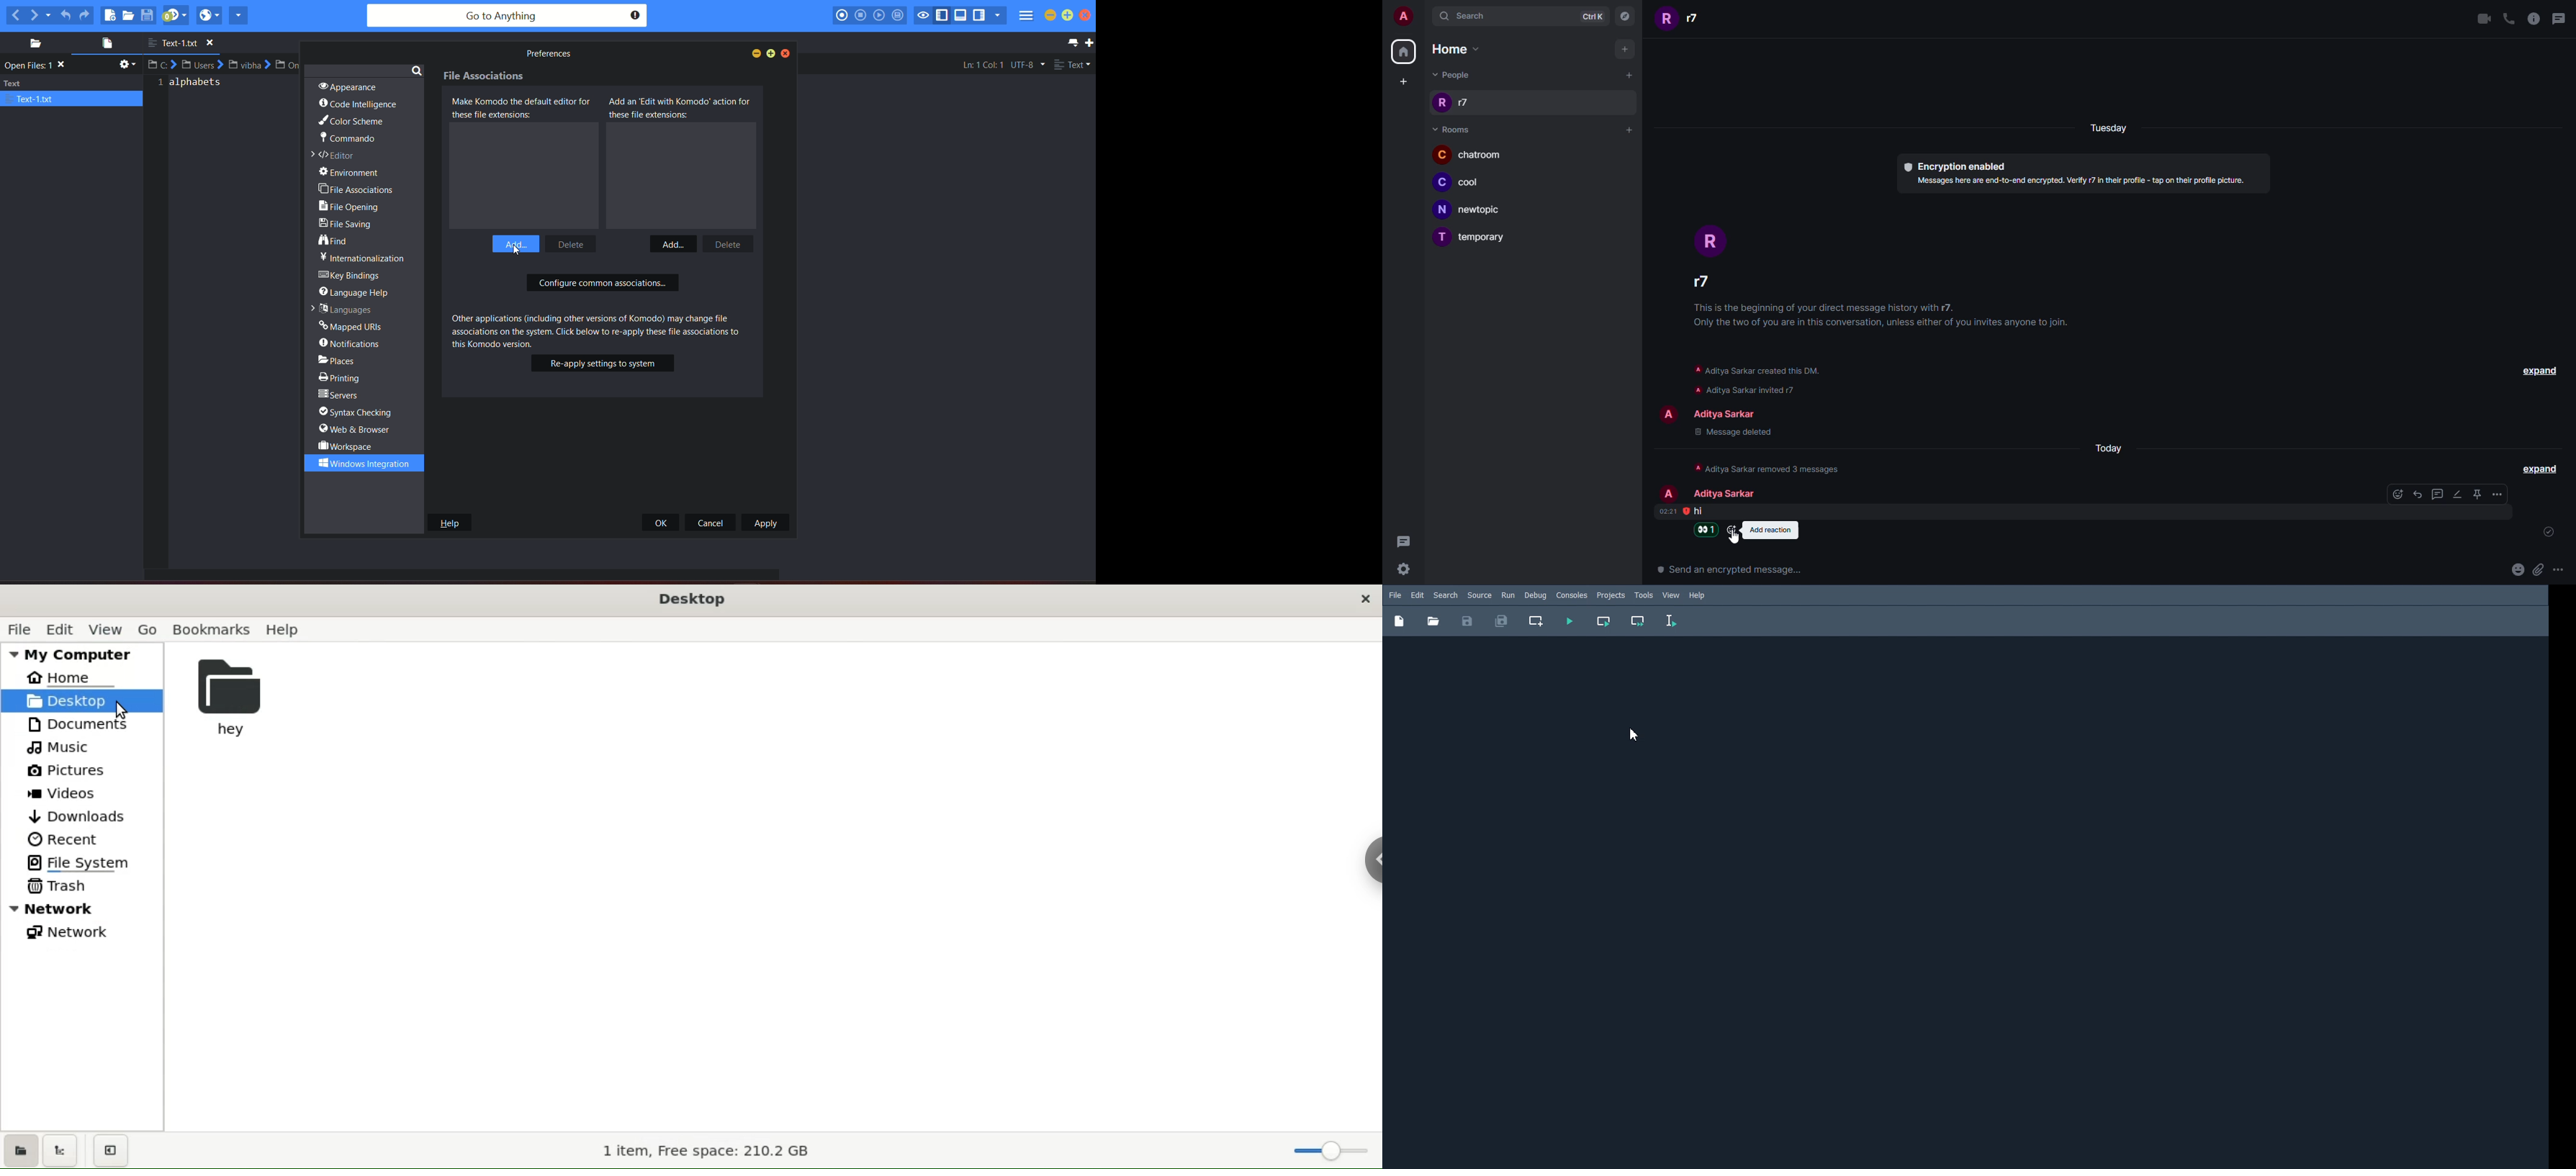 This screenshot has width=2576, height=1176. What do you see at coordinates (1467, 621) in the screenshot?
I see `Save File` at bounding box center [1467, 621].